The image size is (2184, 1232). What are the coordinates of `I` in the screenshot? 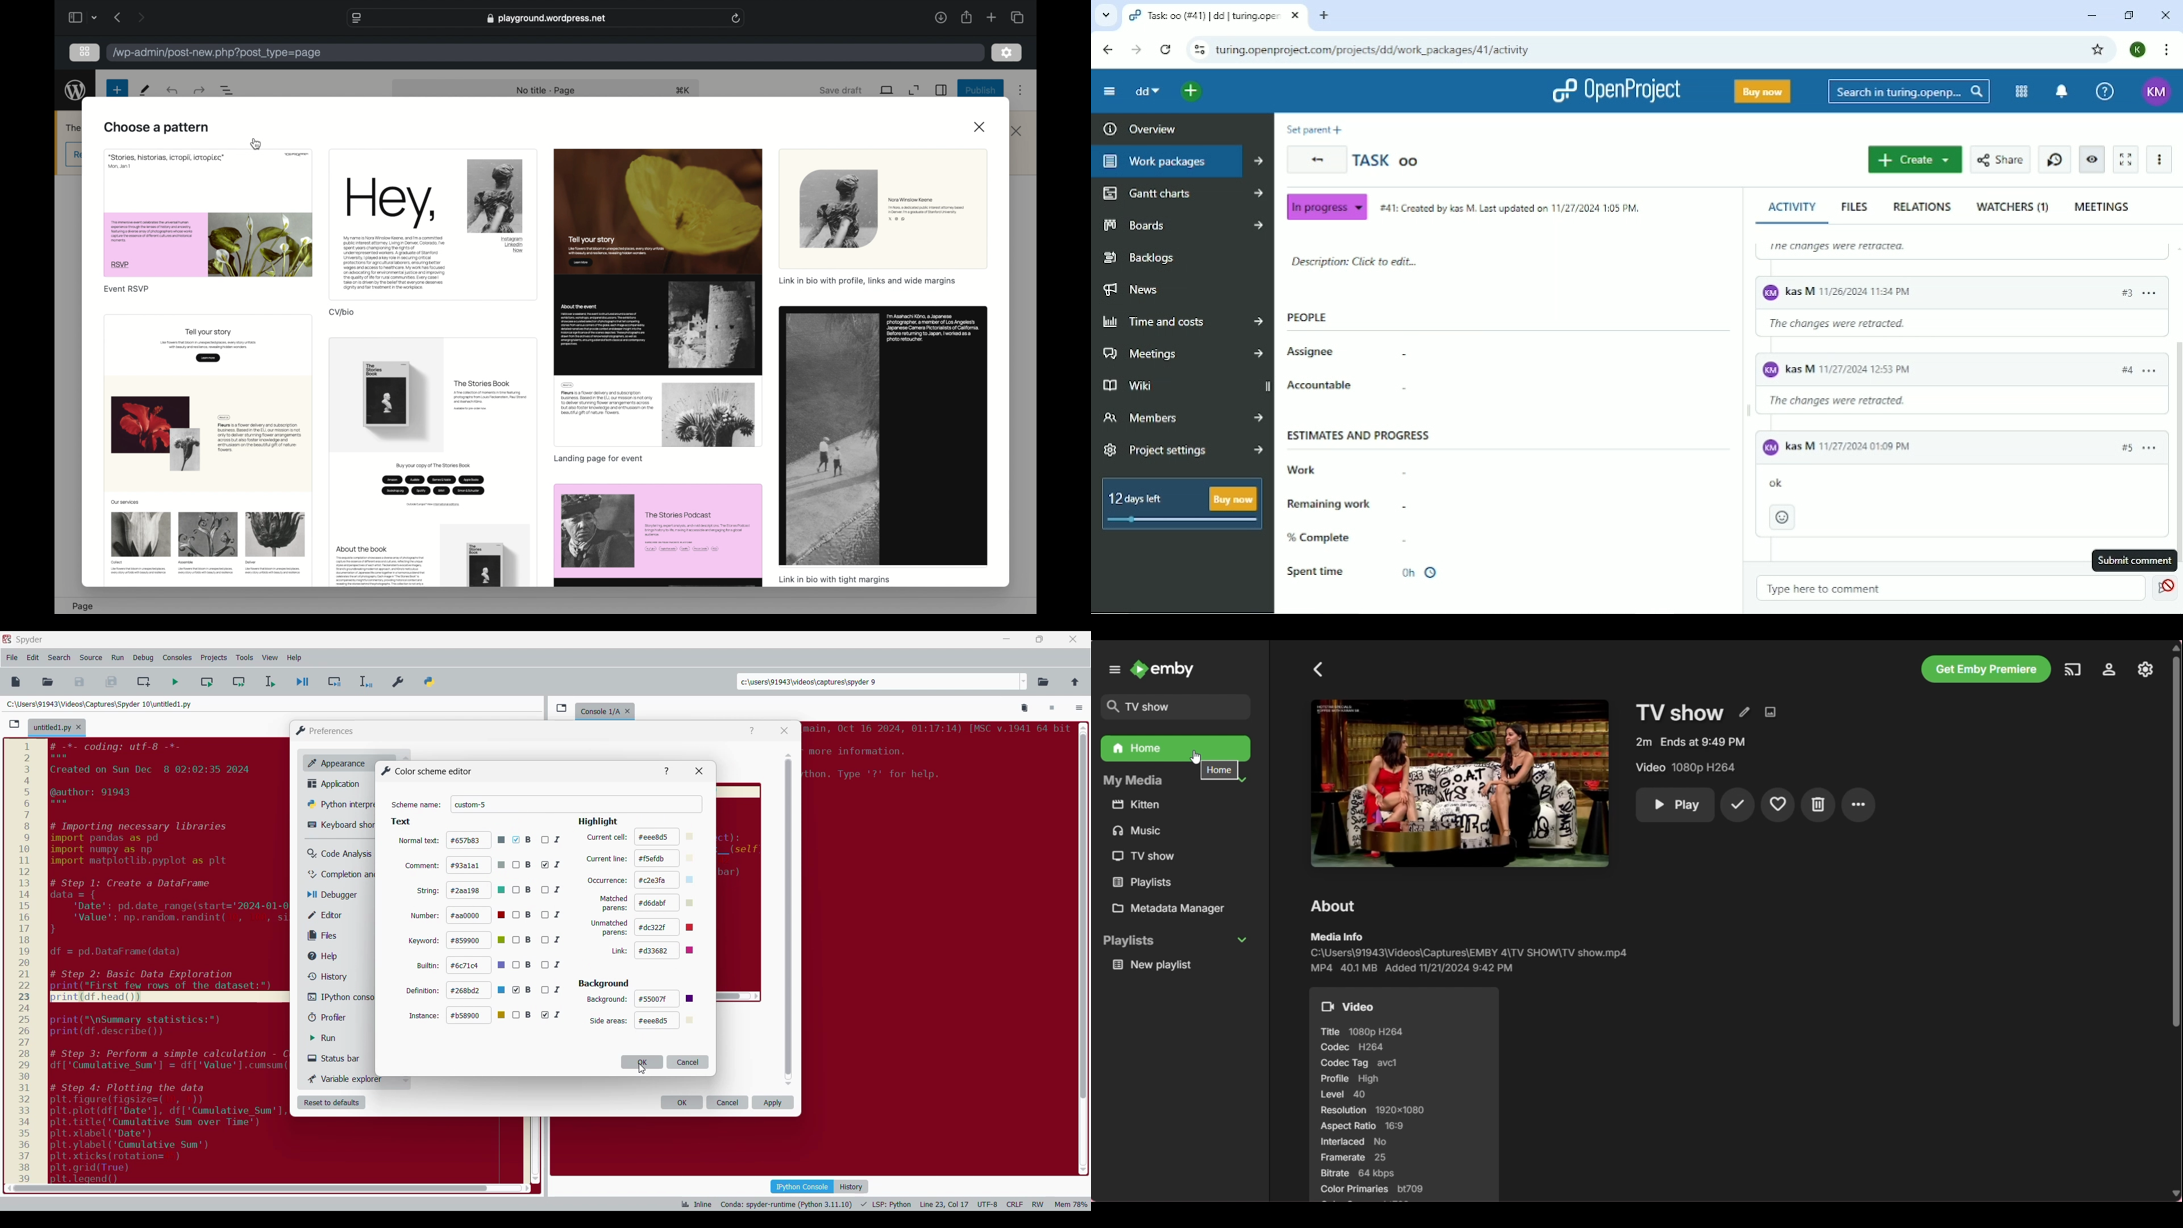 It's located at (555, 940).